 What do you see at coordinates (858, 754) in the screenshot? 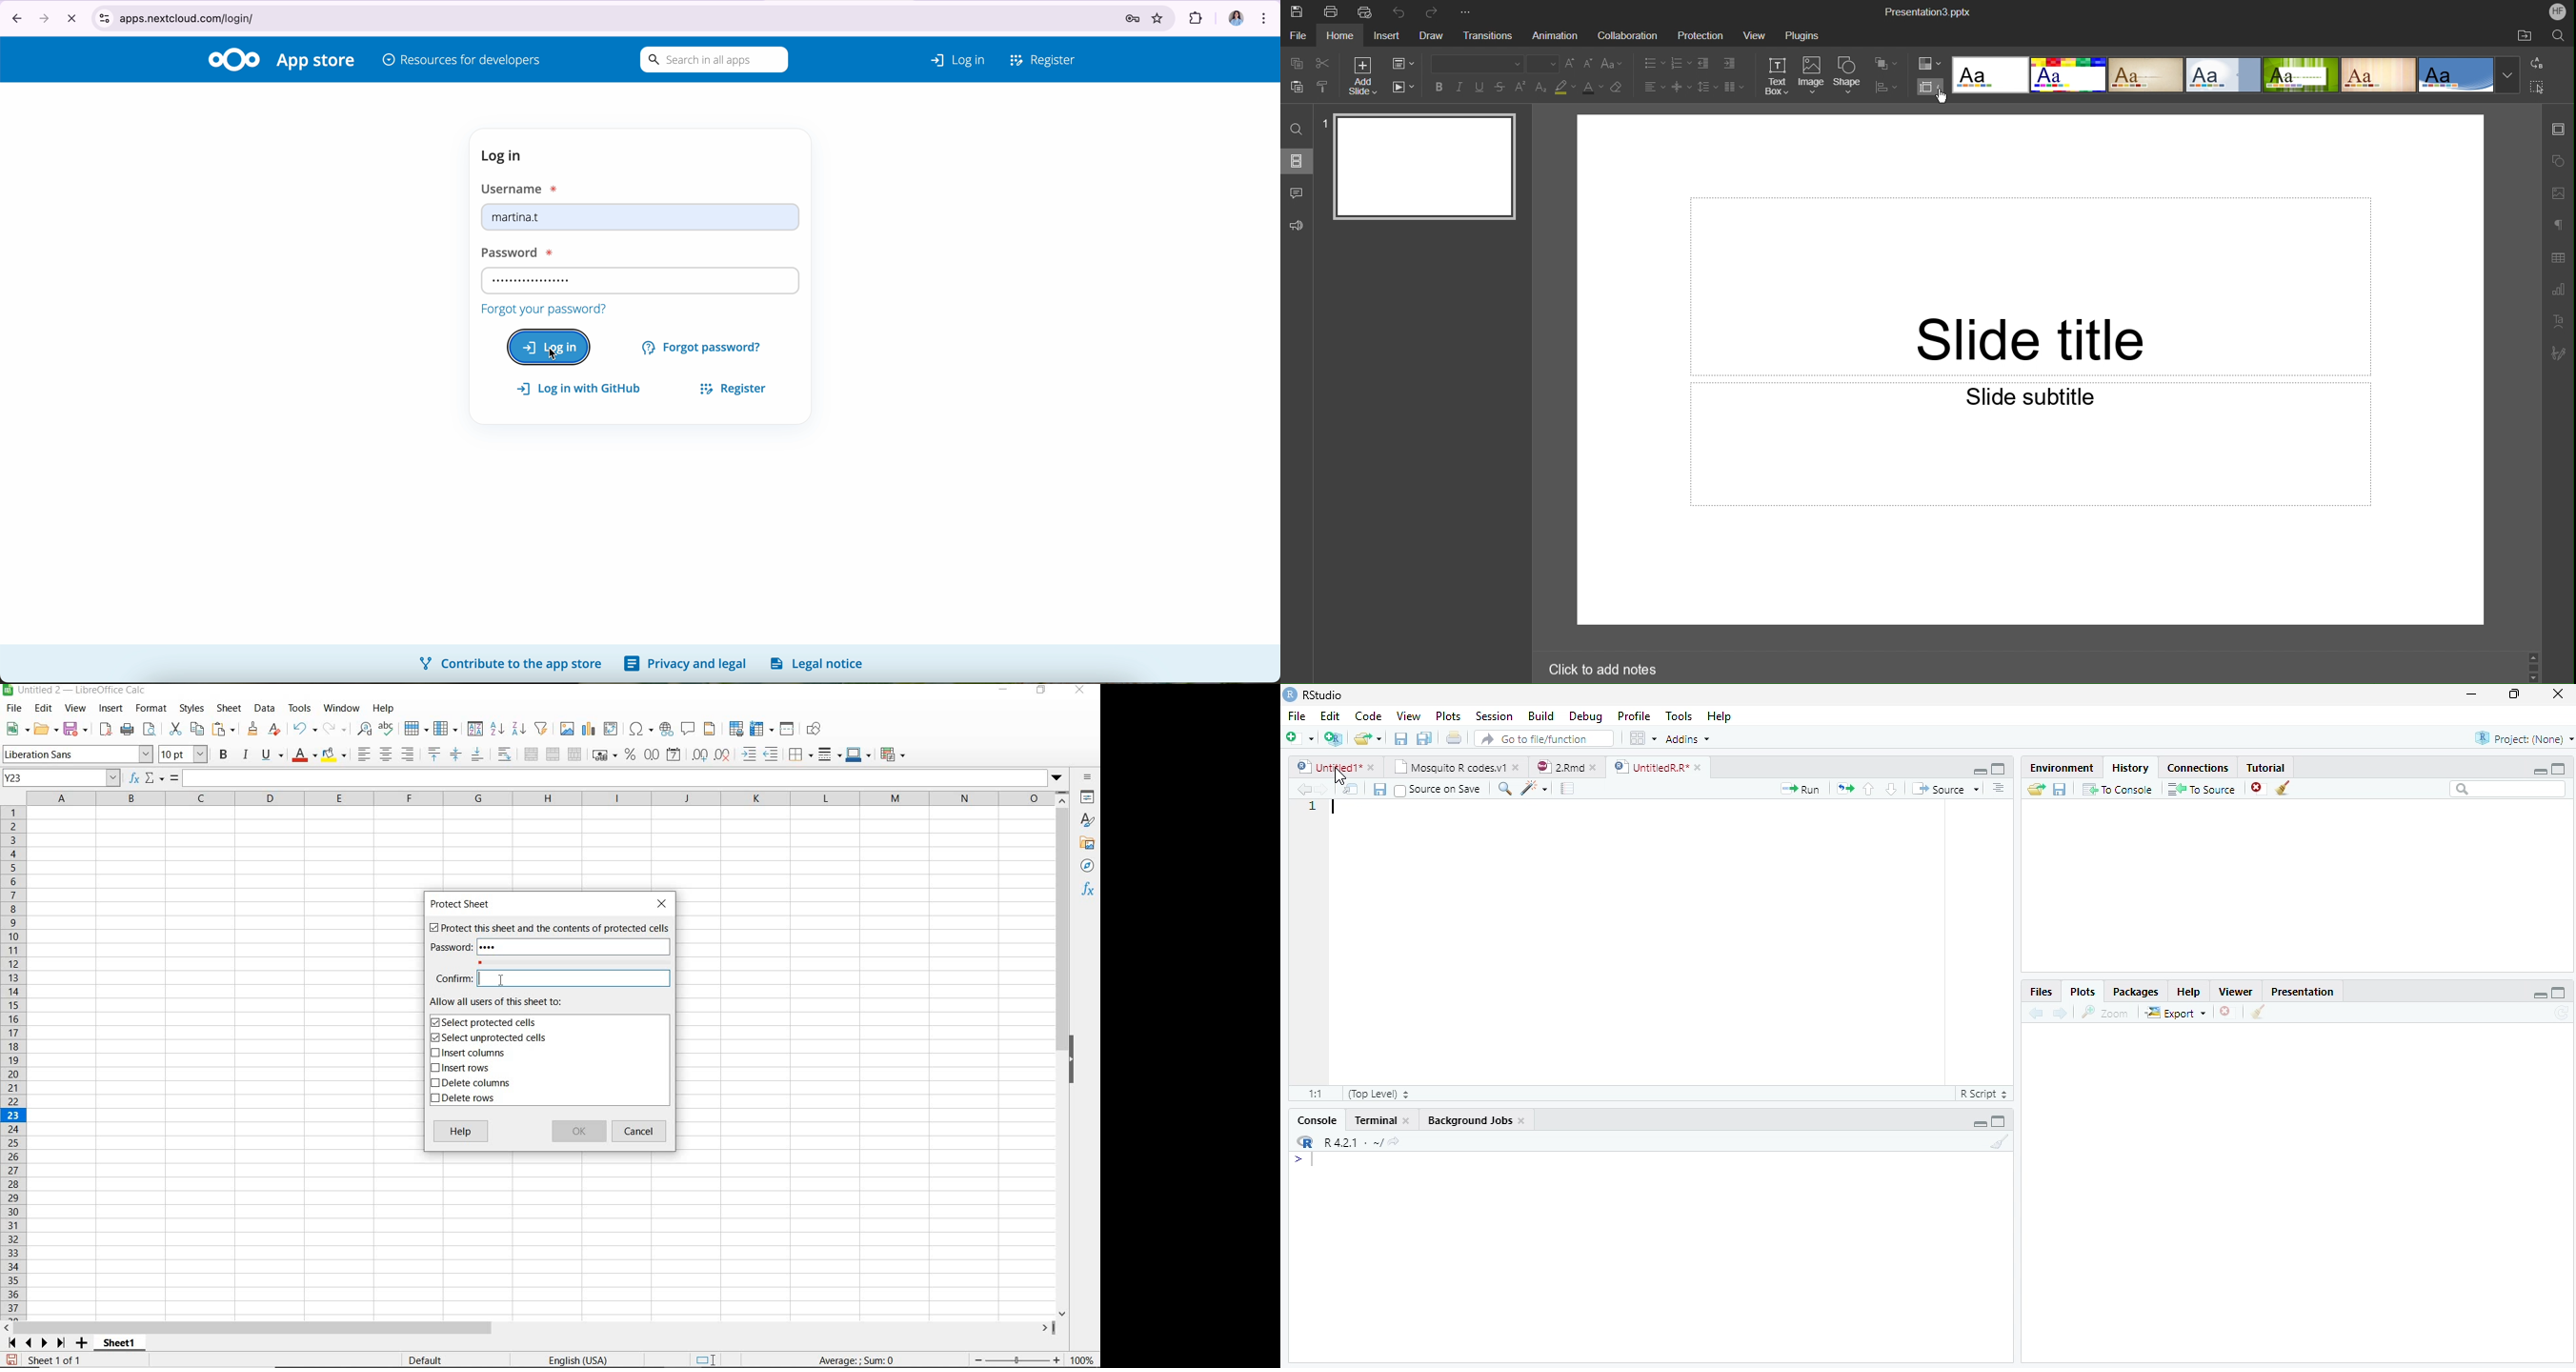
I see `BORDER COLOR` at bounding box center [858, 754].